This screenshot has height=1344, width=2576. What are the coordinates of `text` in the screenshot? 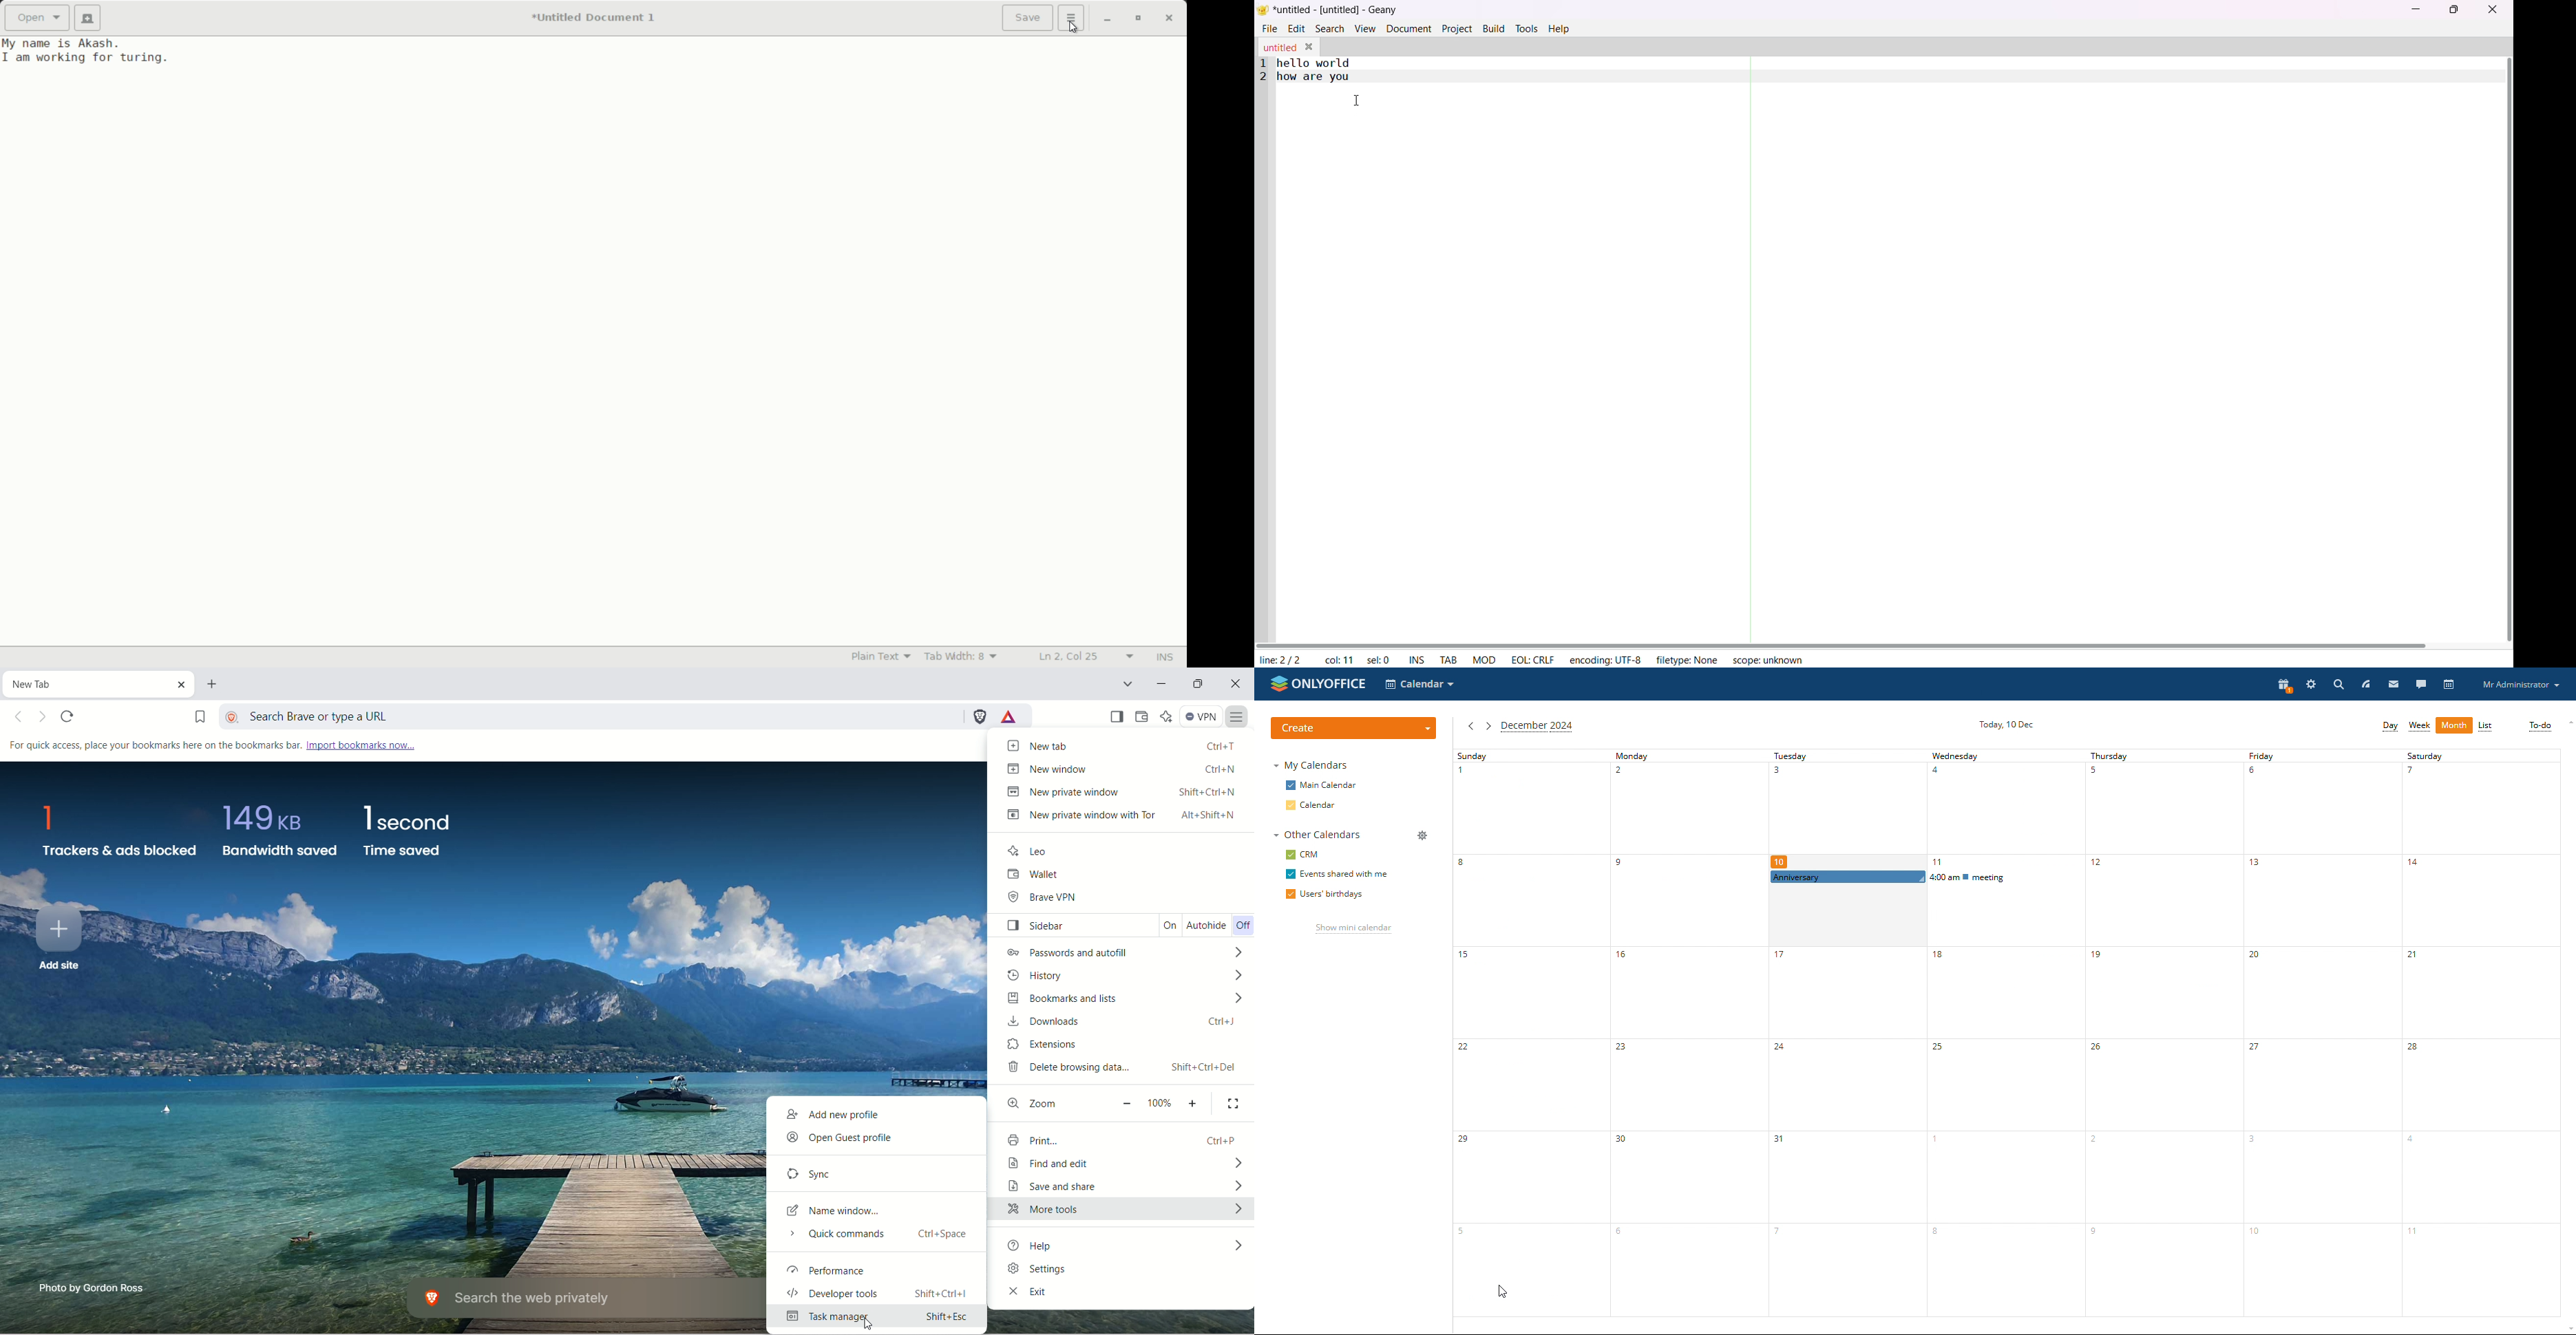 It's located at (1310, 71).